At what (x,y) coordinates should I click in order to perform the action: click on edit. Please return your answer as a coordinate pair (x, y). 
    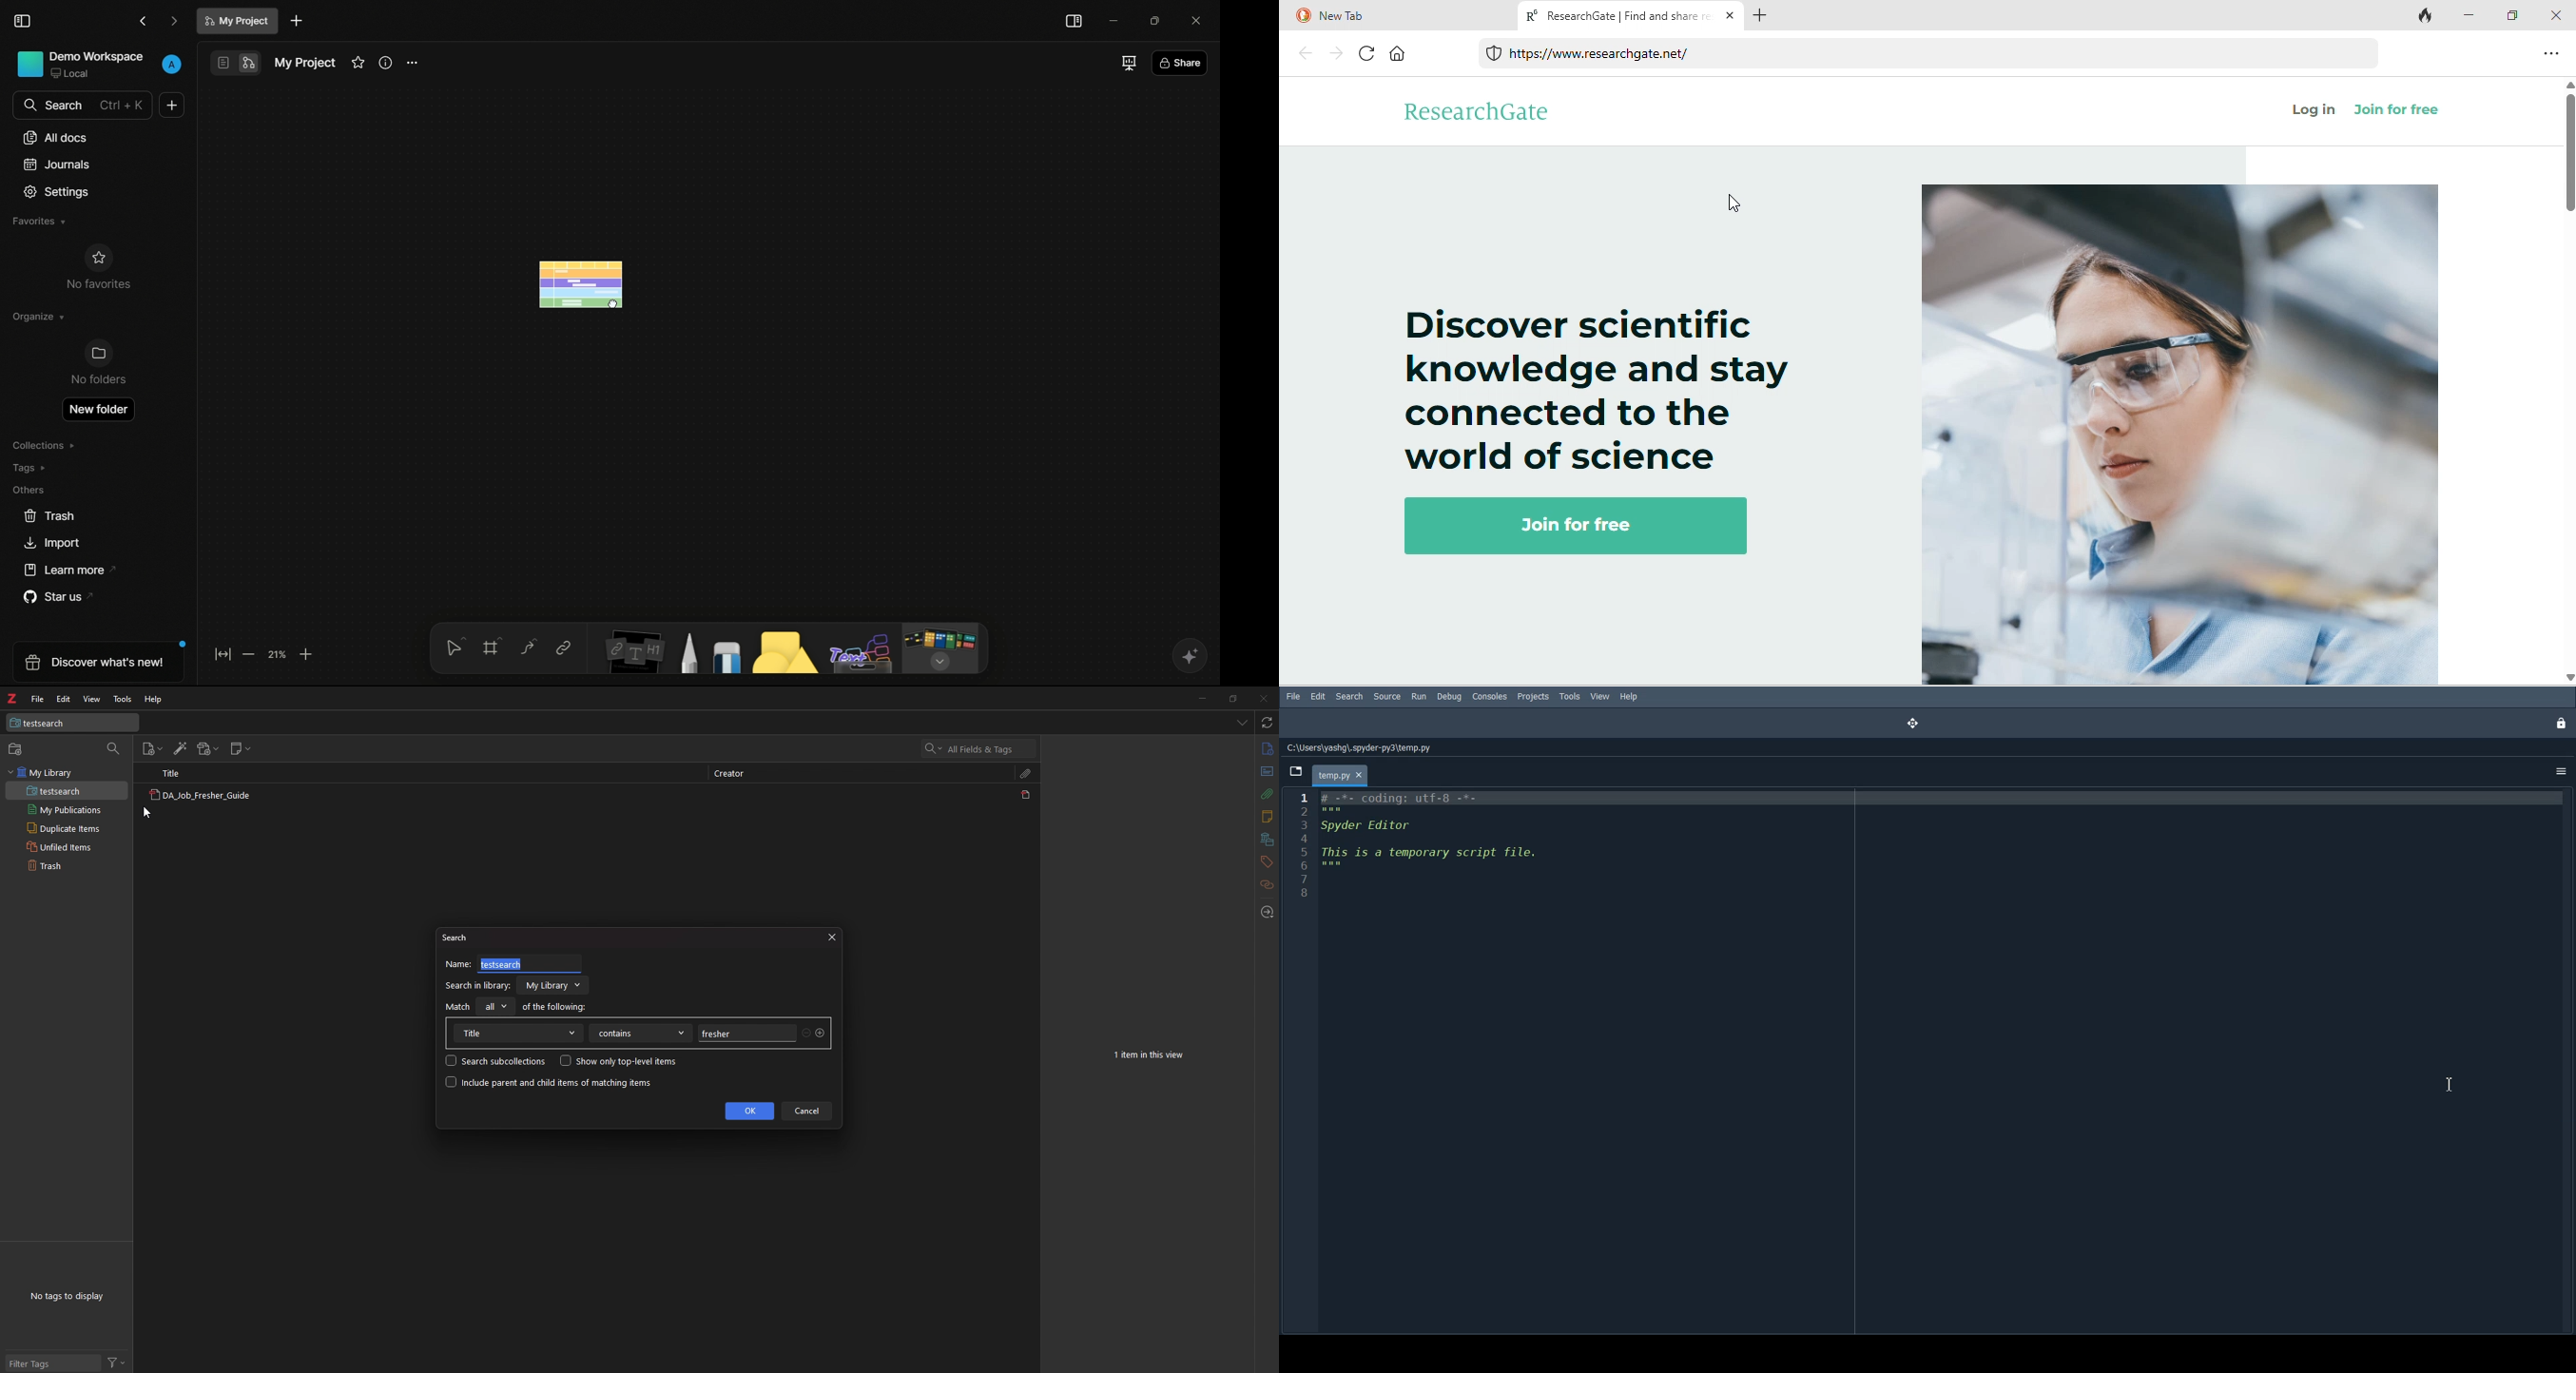
    Looking at the image, I should click on (64, 699).